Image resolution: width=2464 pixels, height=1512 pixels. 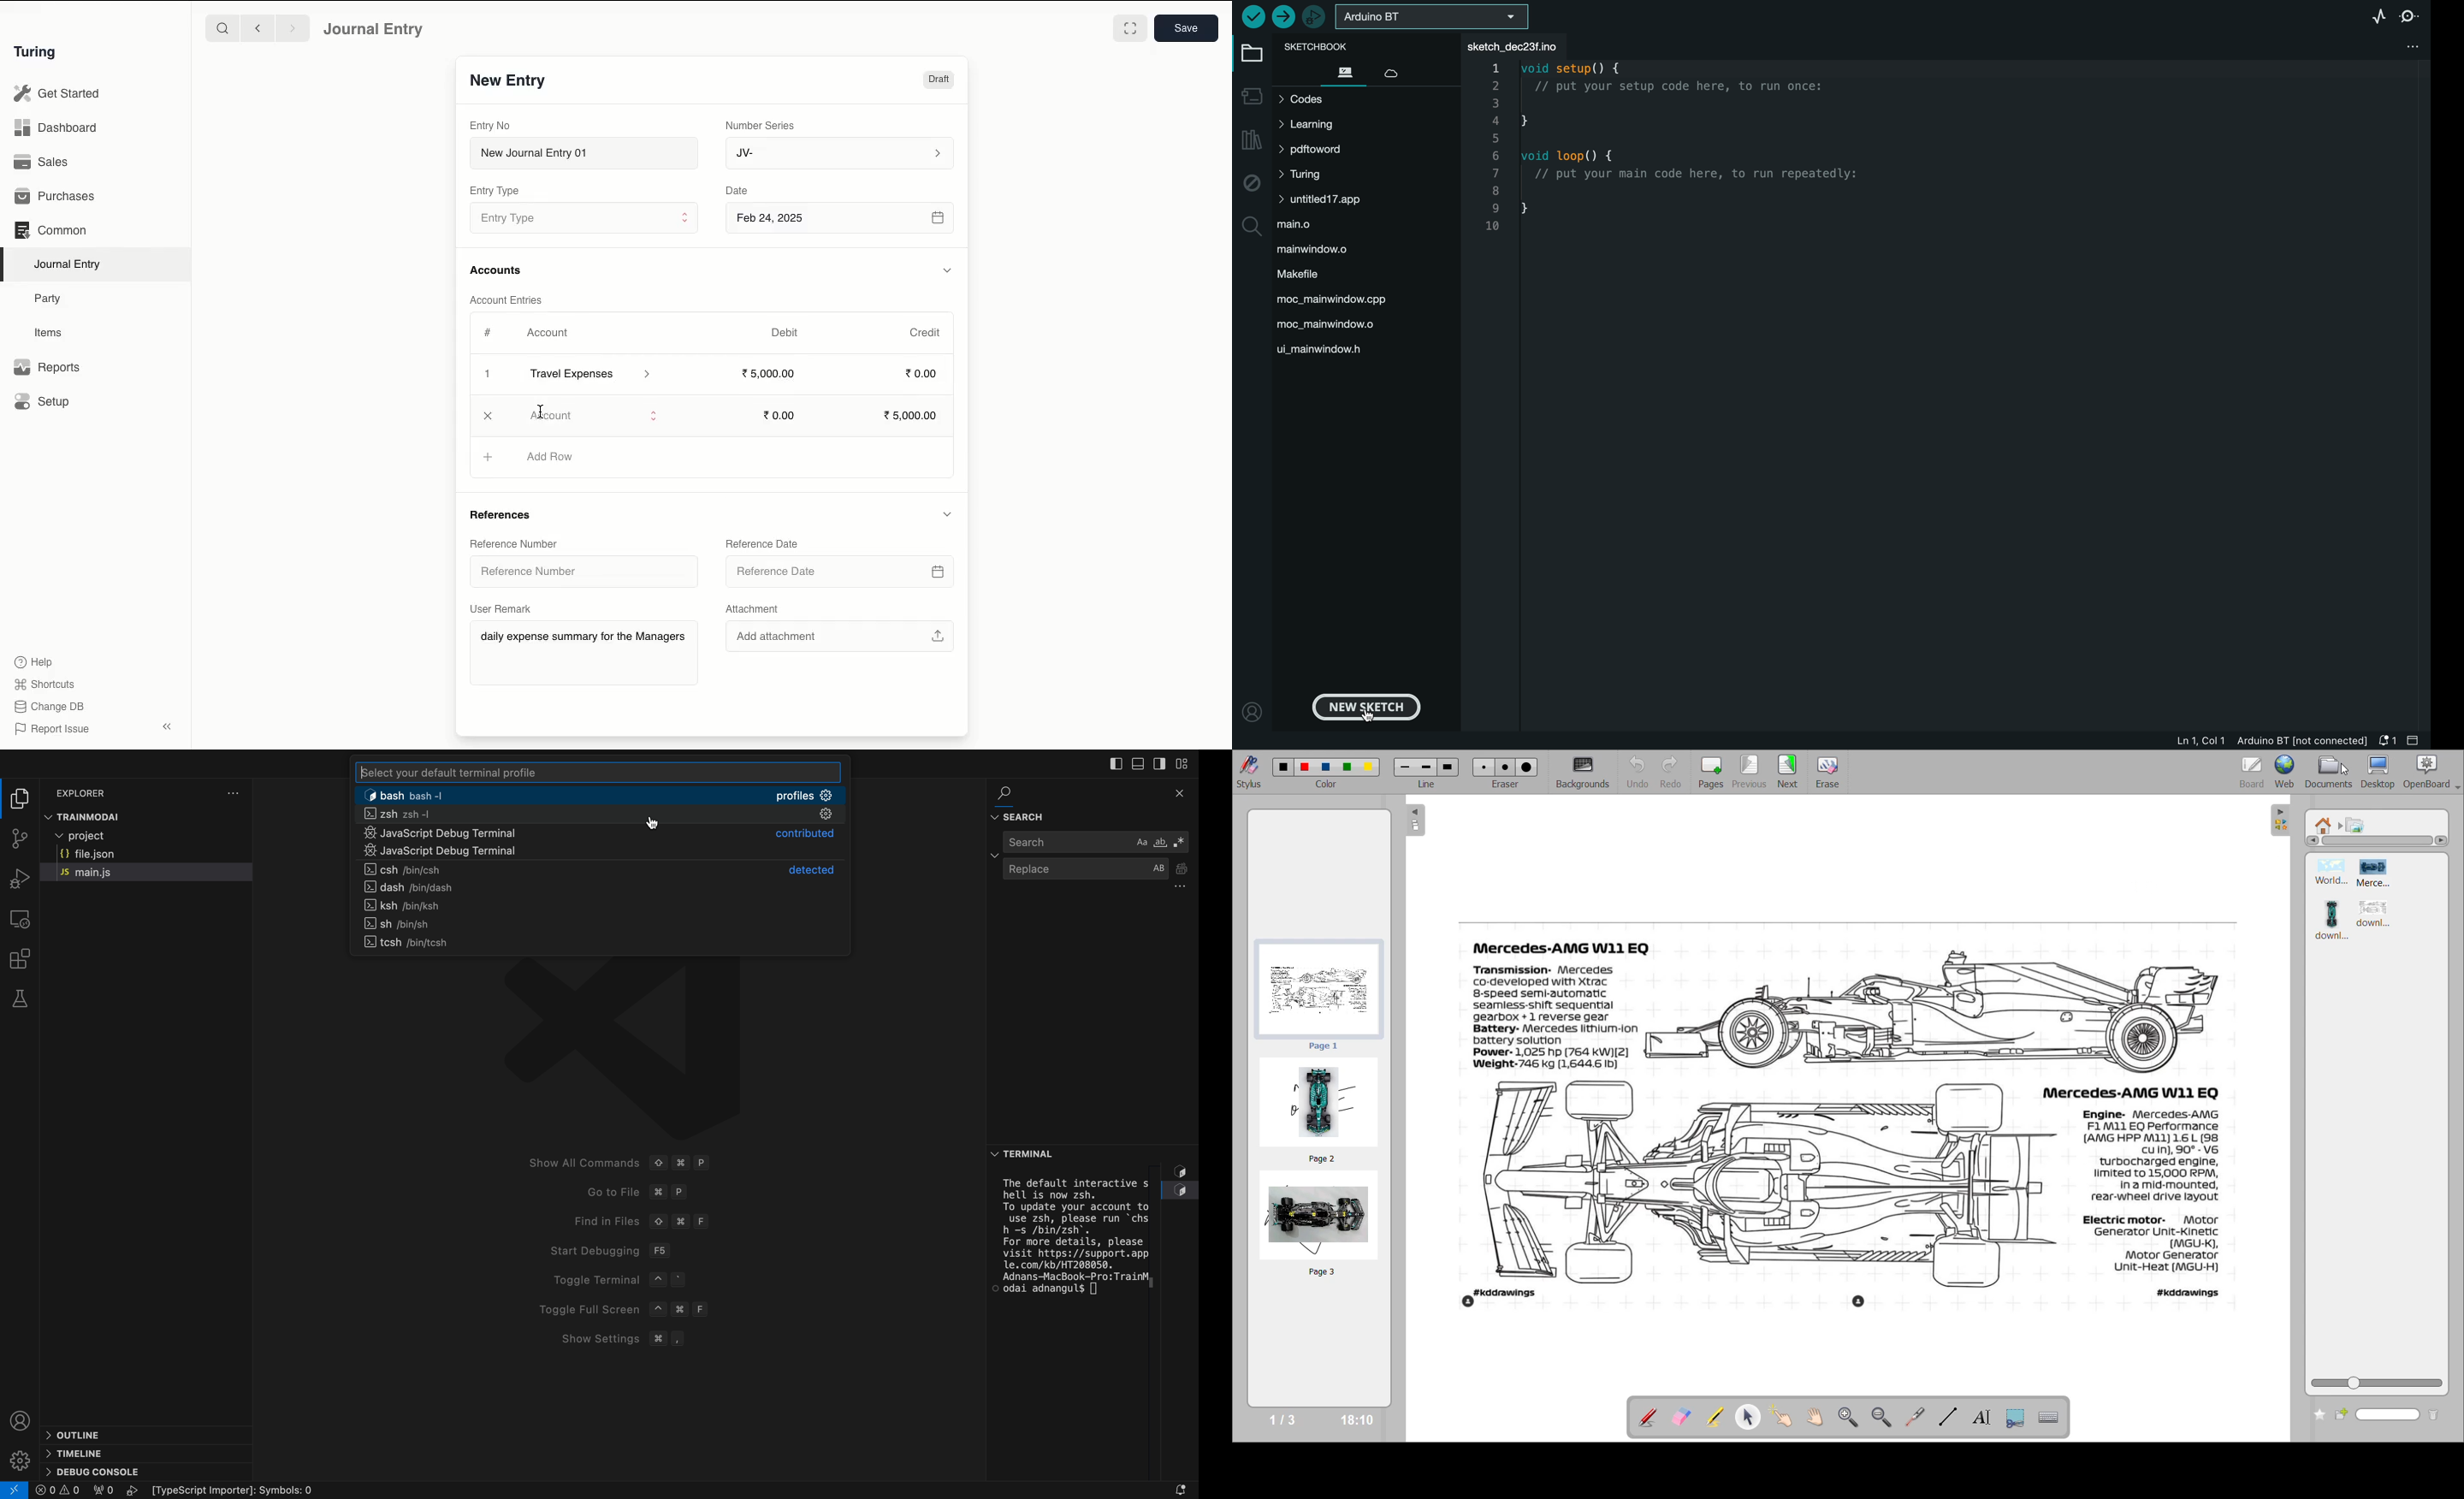 What do you see at coordinates (52, 230) in the screenshot?
I see `Common` at bounding box center [52, 230].